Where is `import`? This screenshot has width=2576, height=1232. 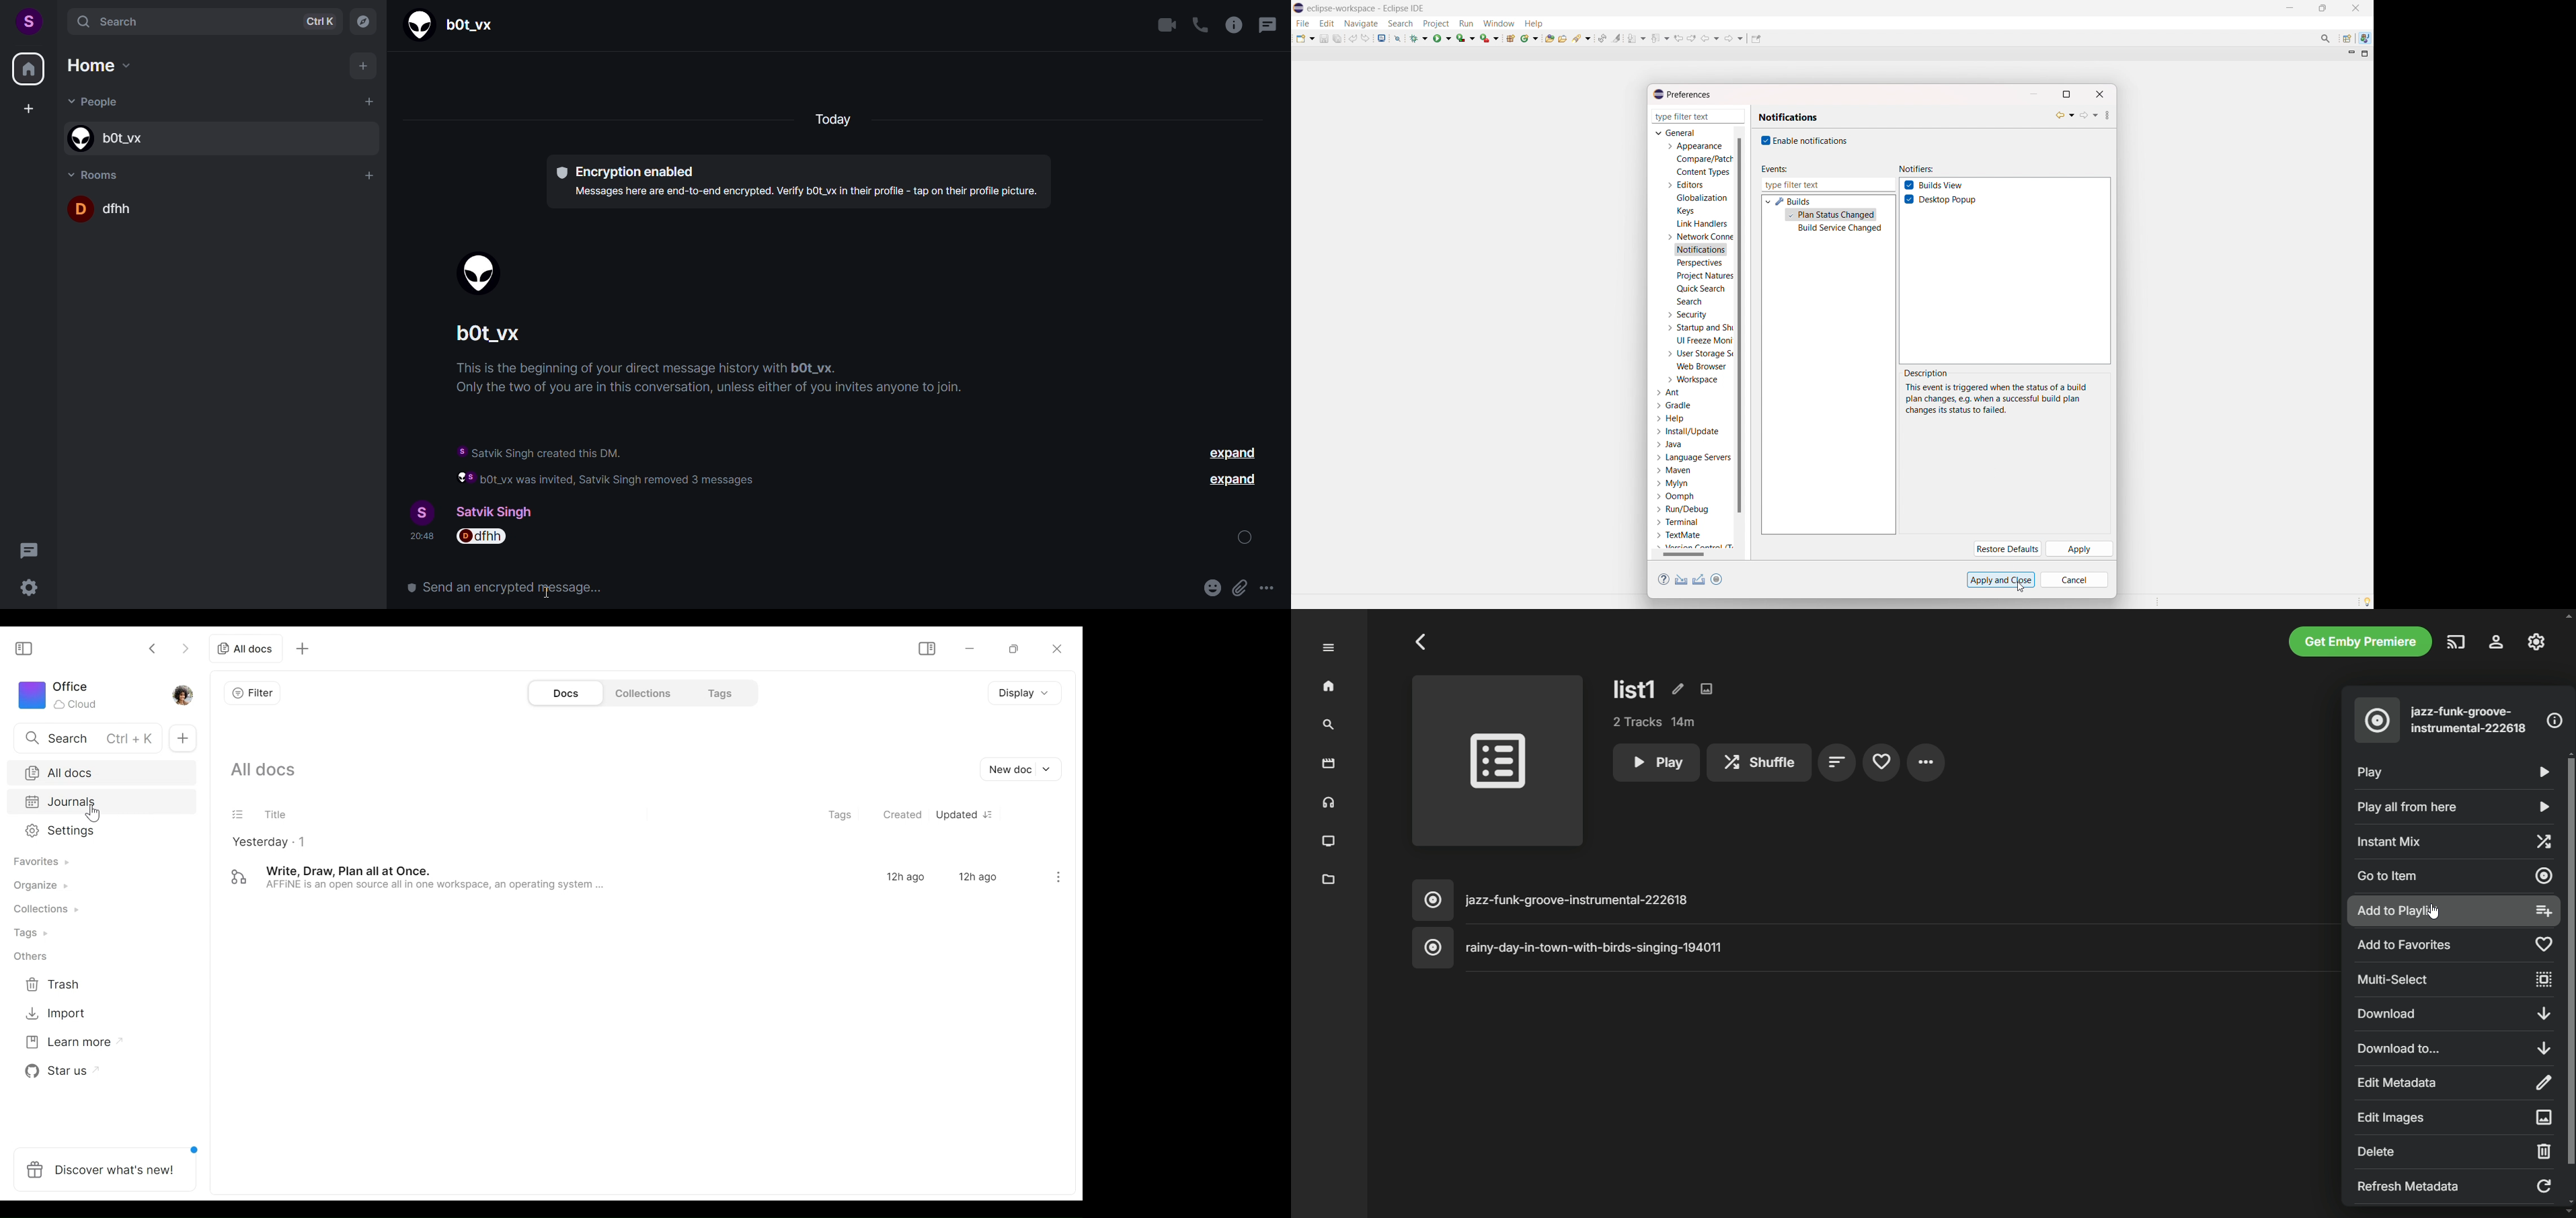 import is located at coordinates (1681, 580).